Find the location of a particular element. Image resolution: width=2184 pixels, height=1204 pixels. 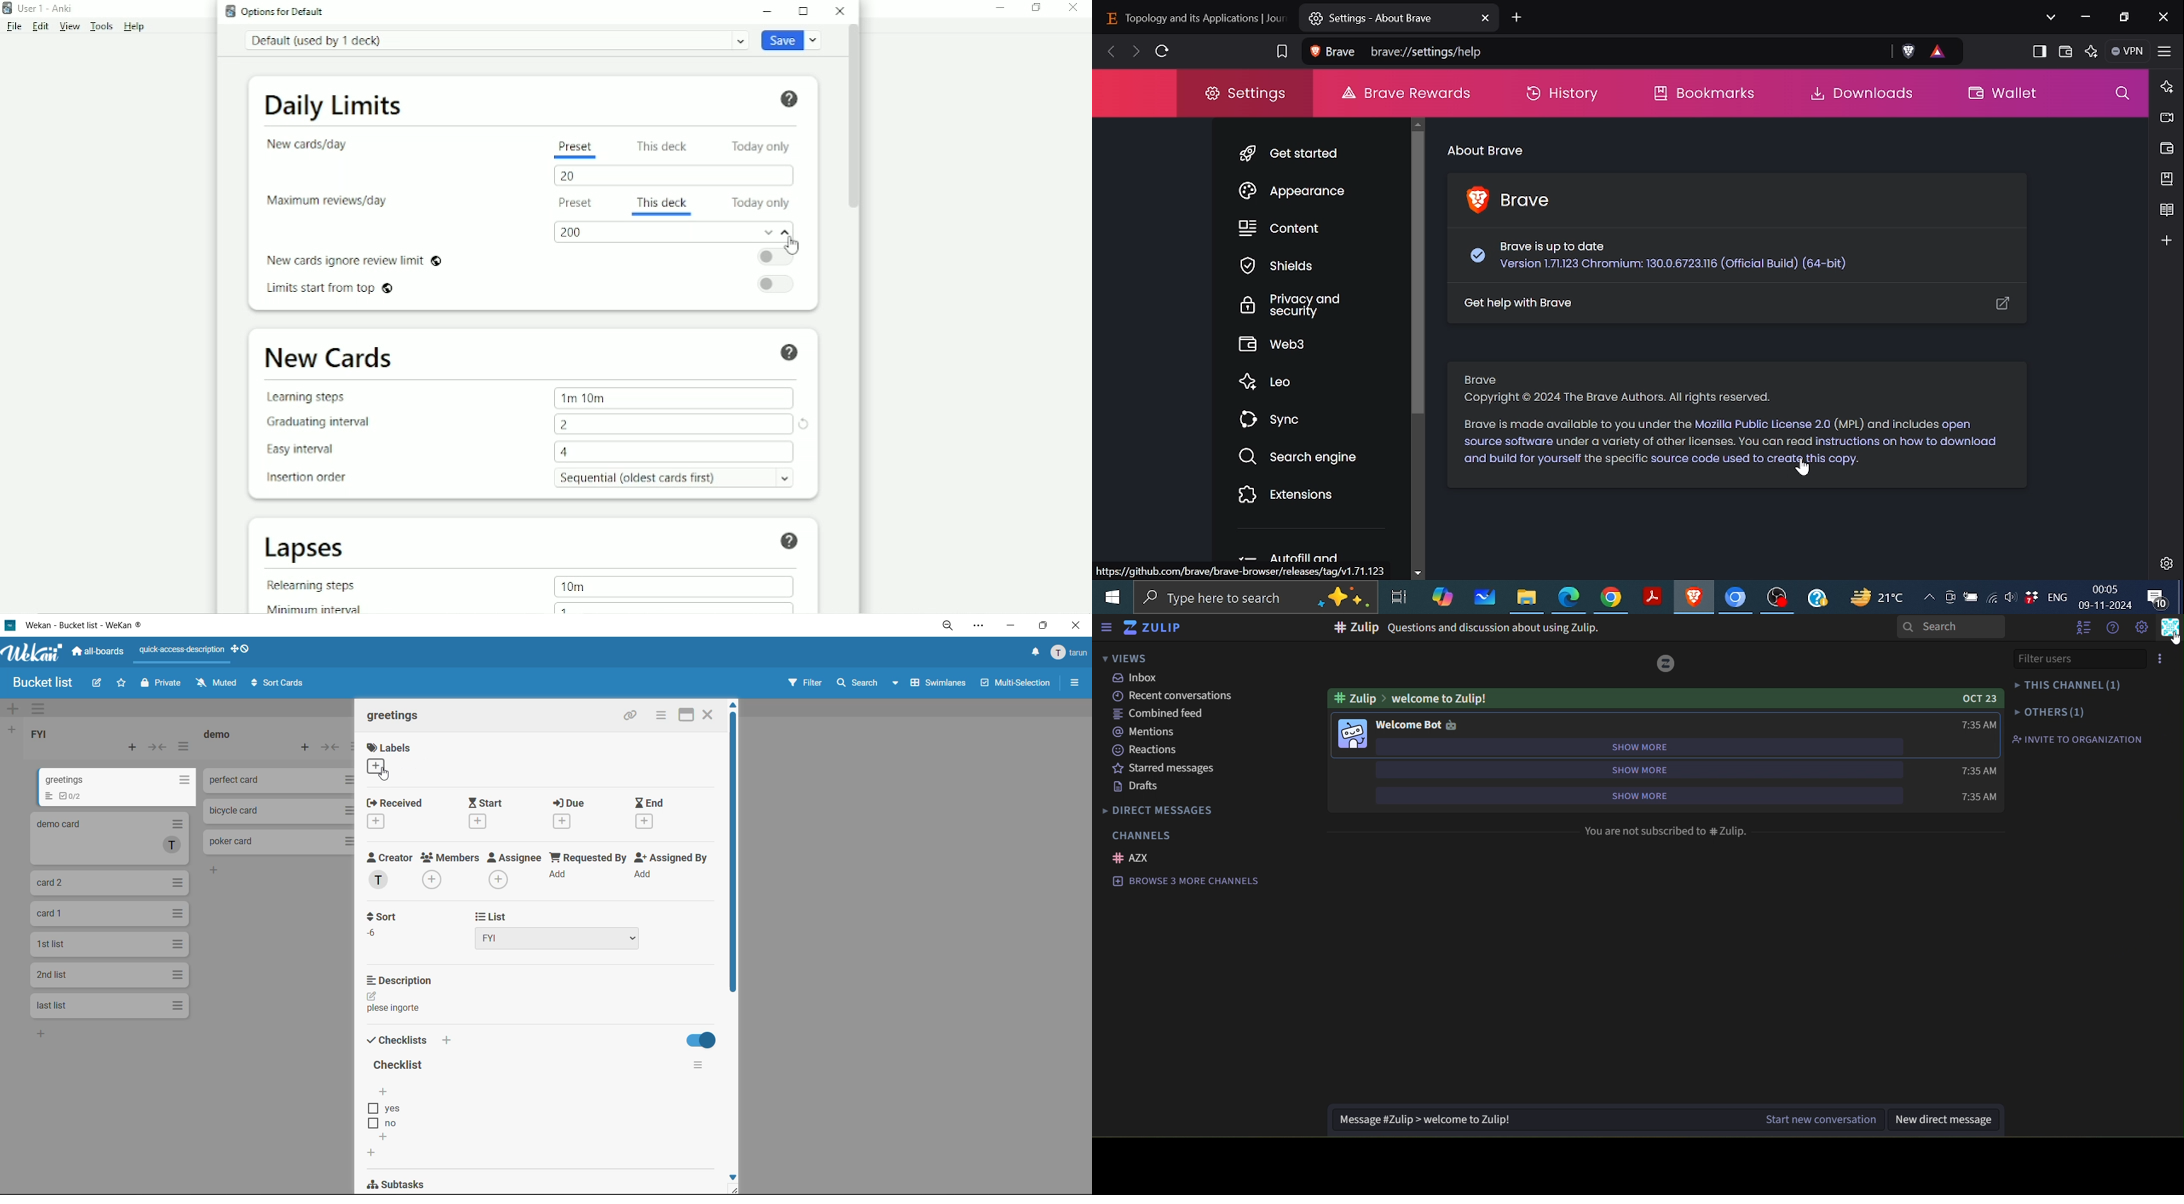

Increment value is located at coordinates (786, 235).